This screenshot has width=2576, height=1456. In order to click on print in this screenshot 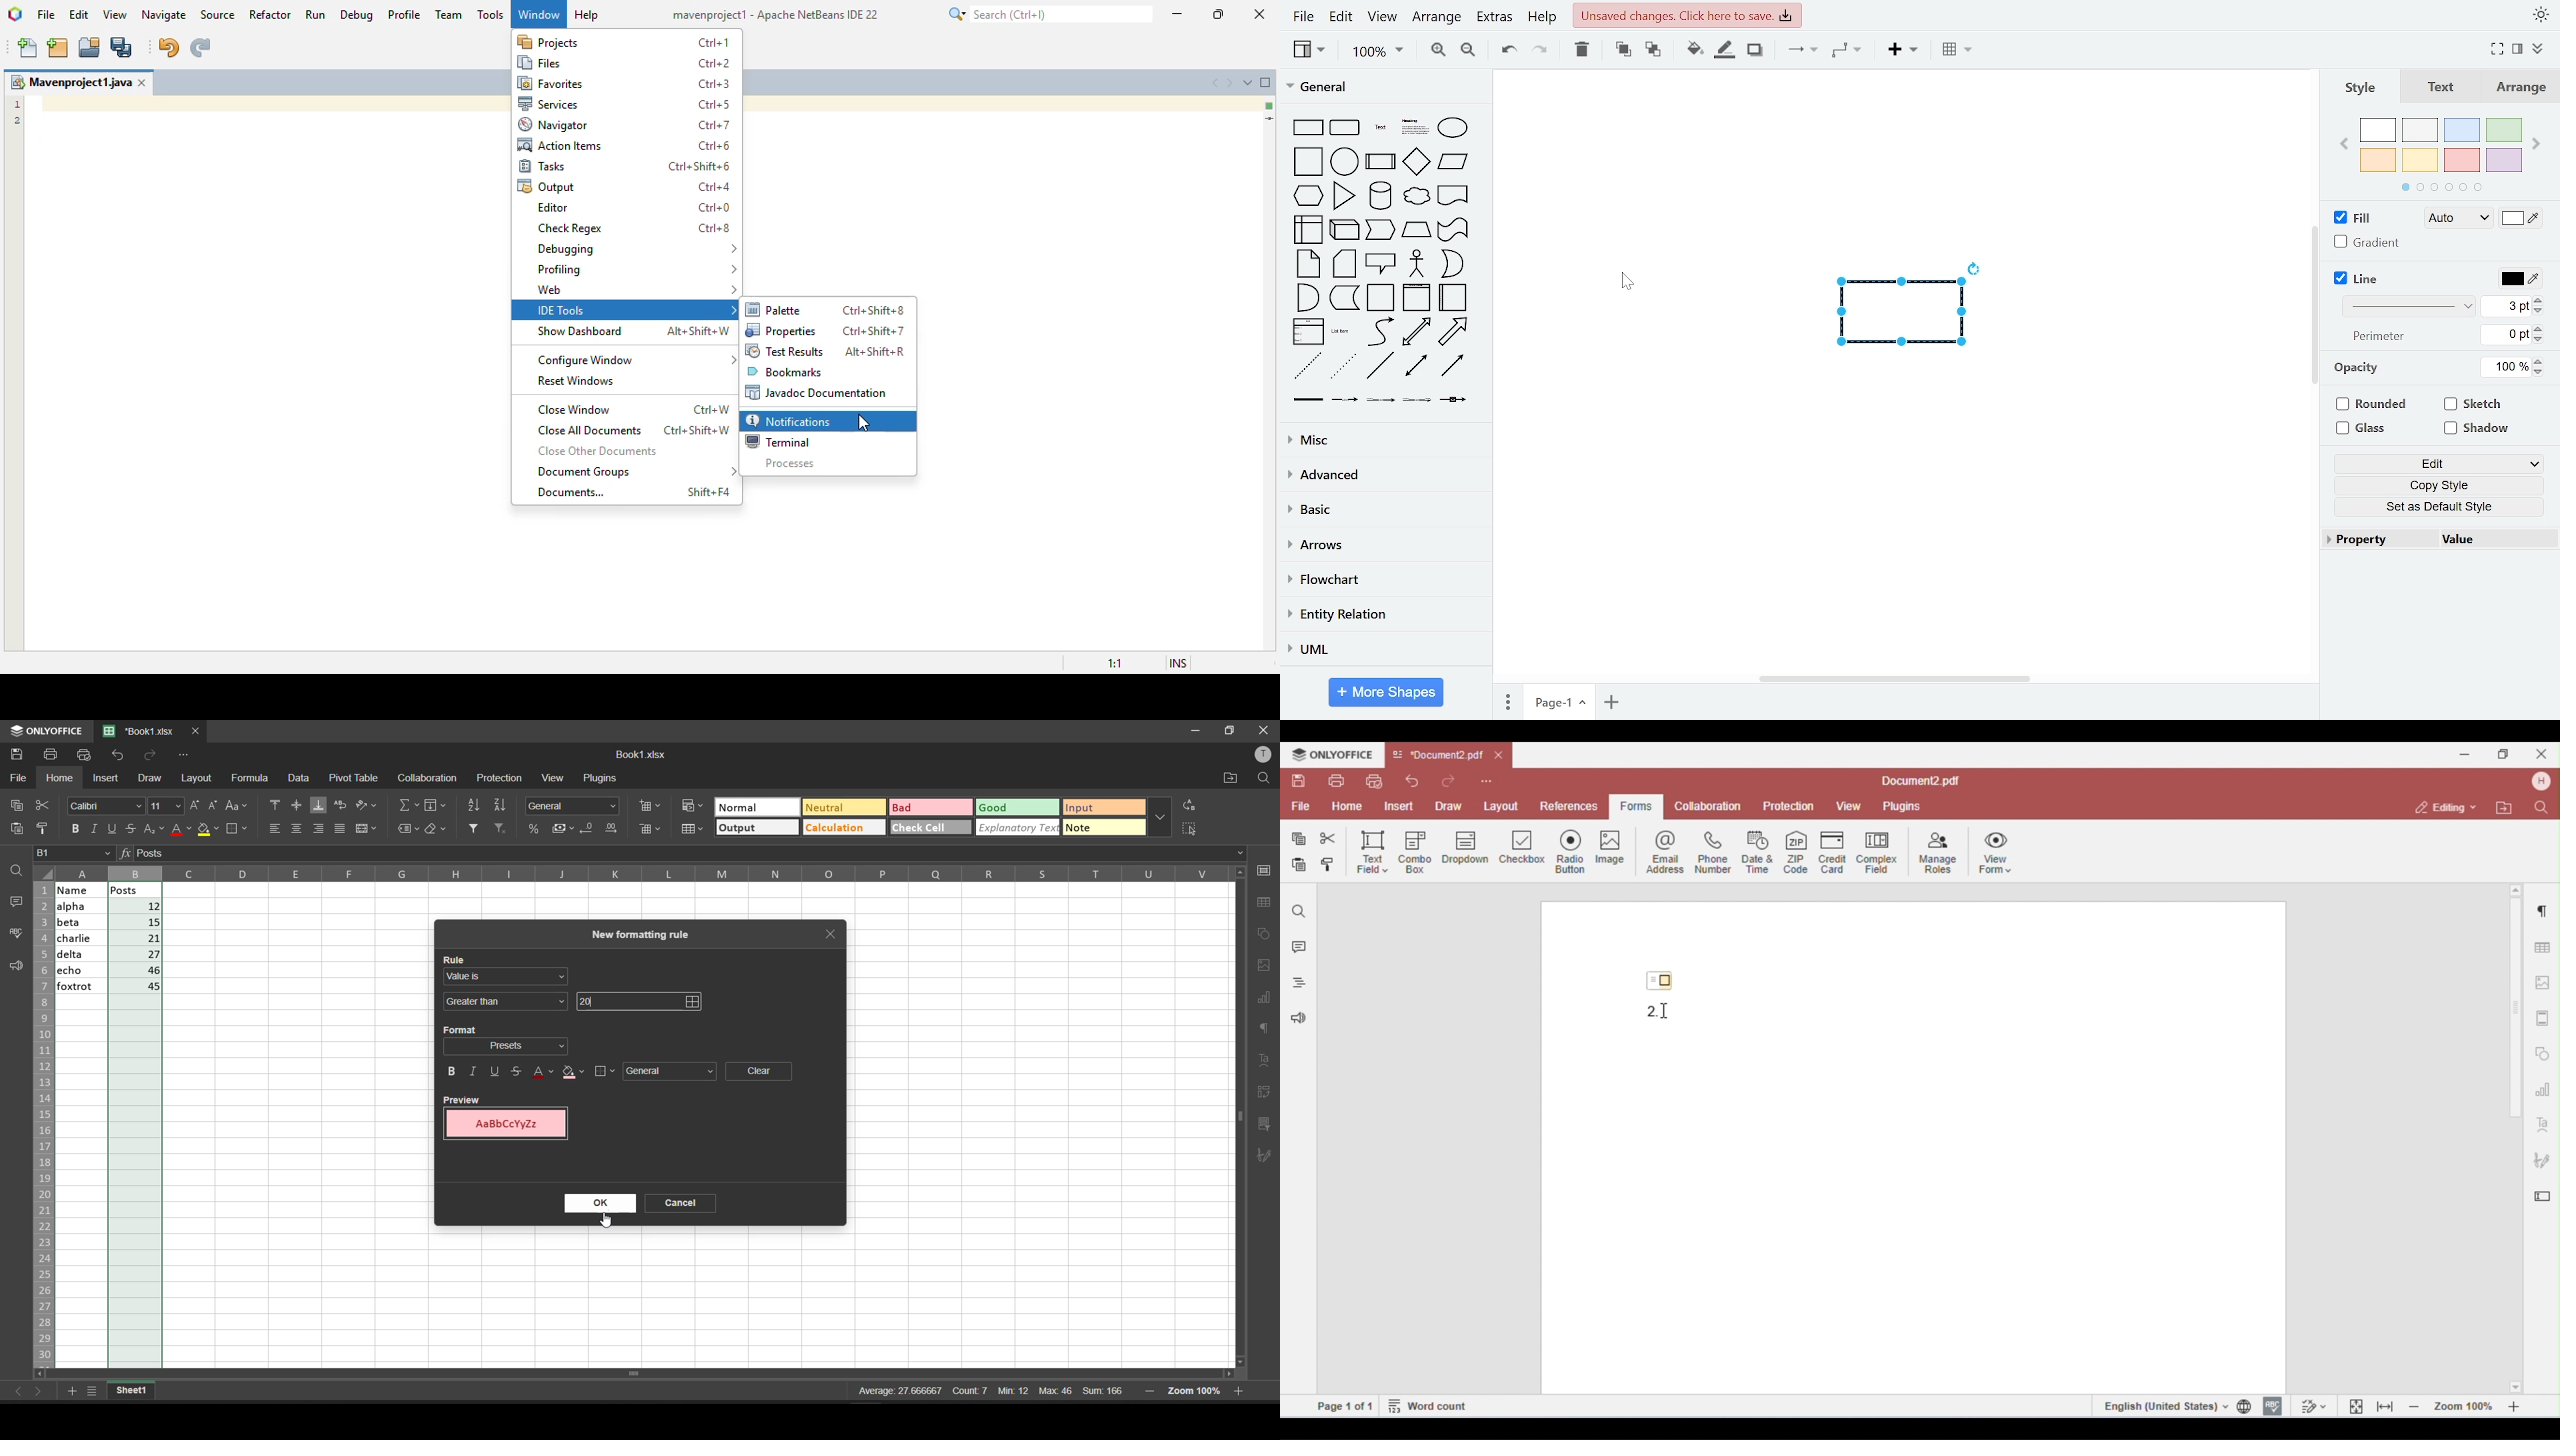, I will do `click(52, 755)`.